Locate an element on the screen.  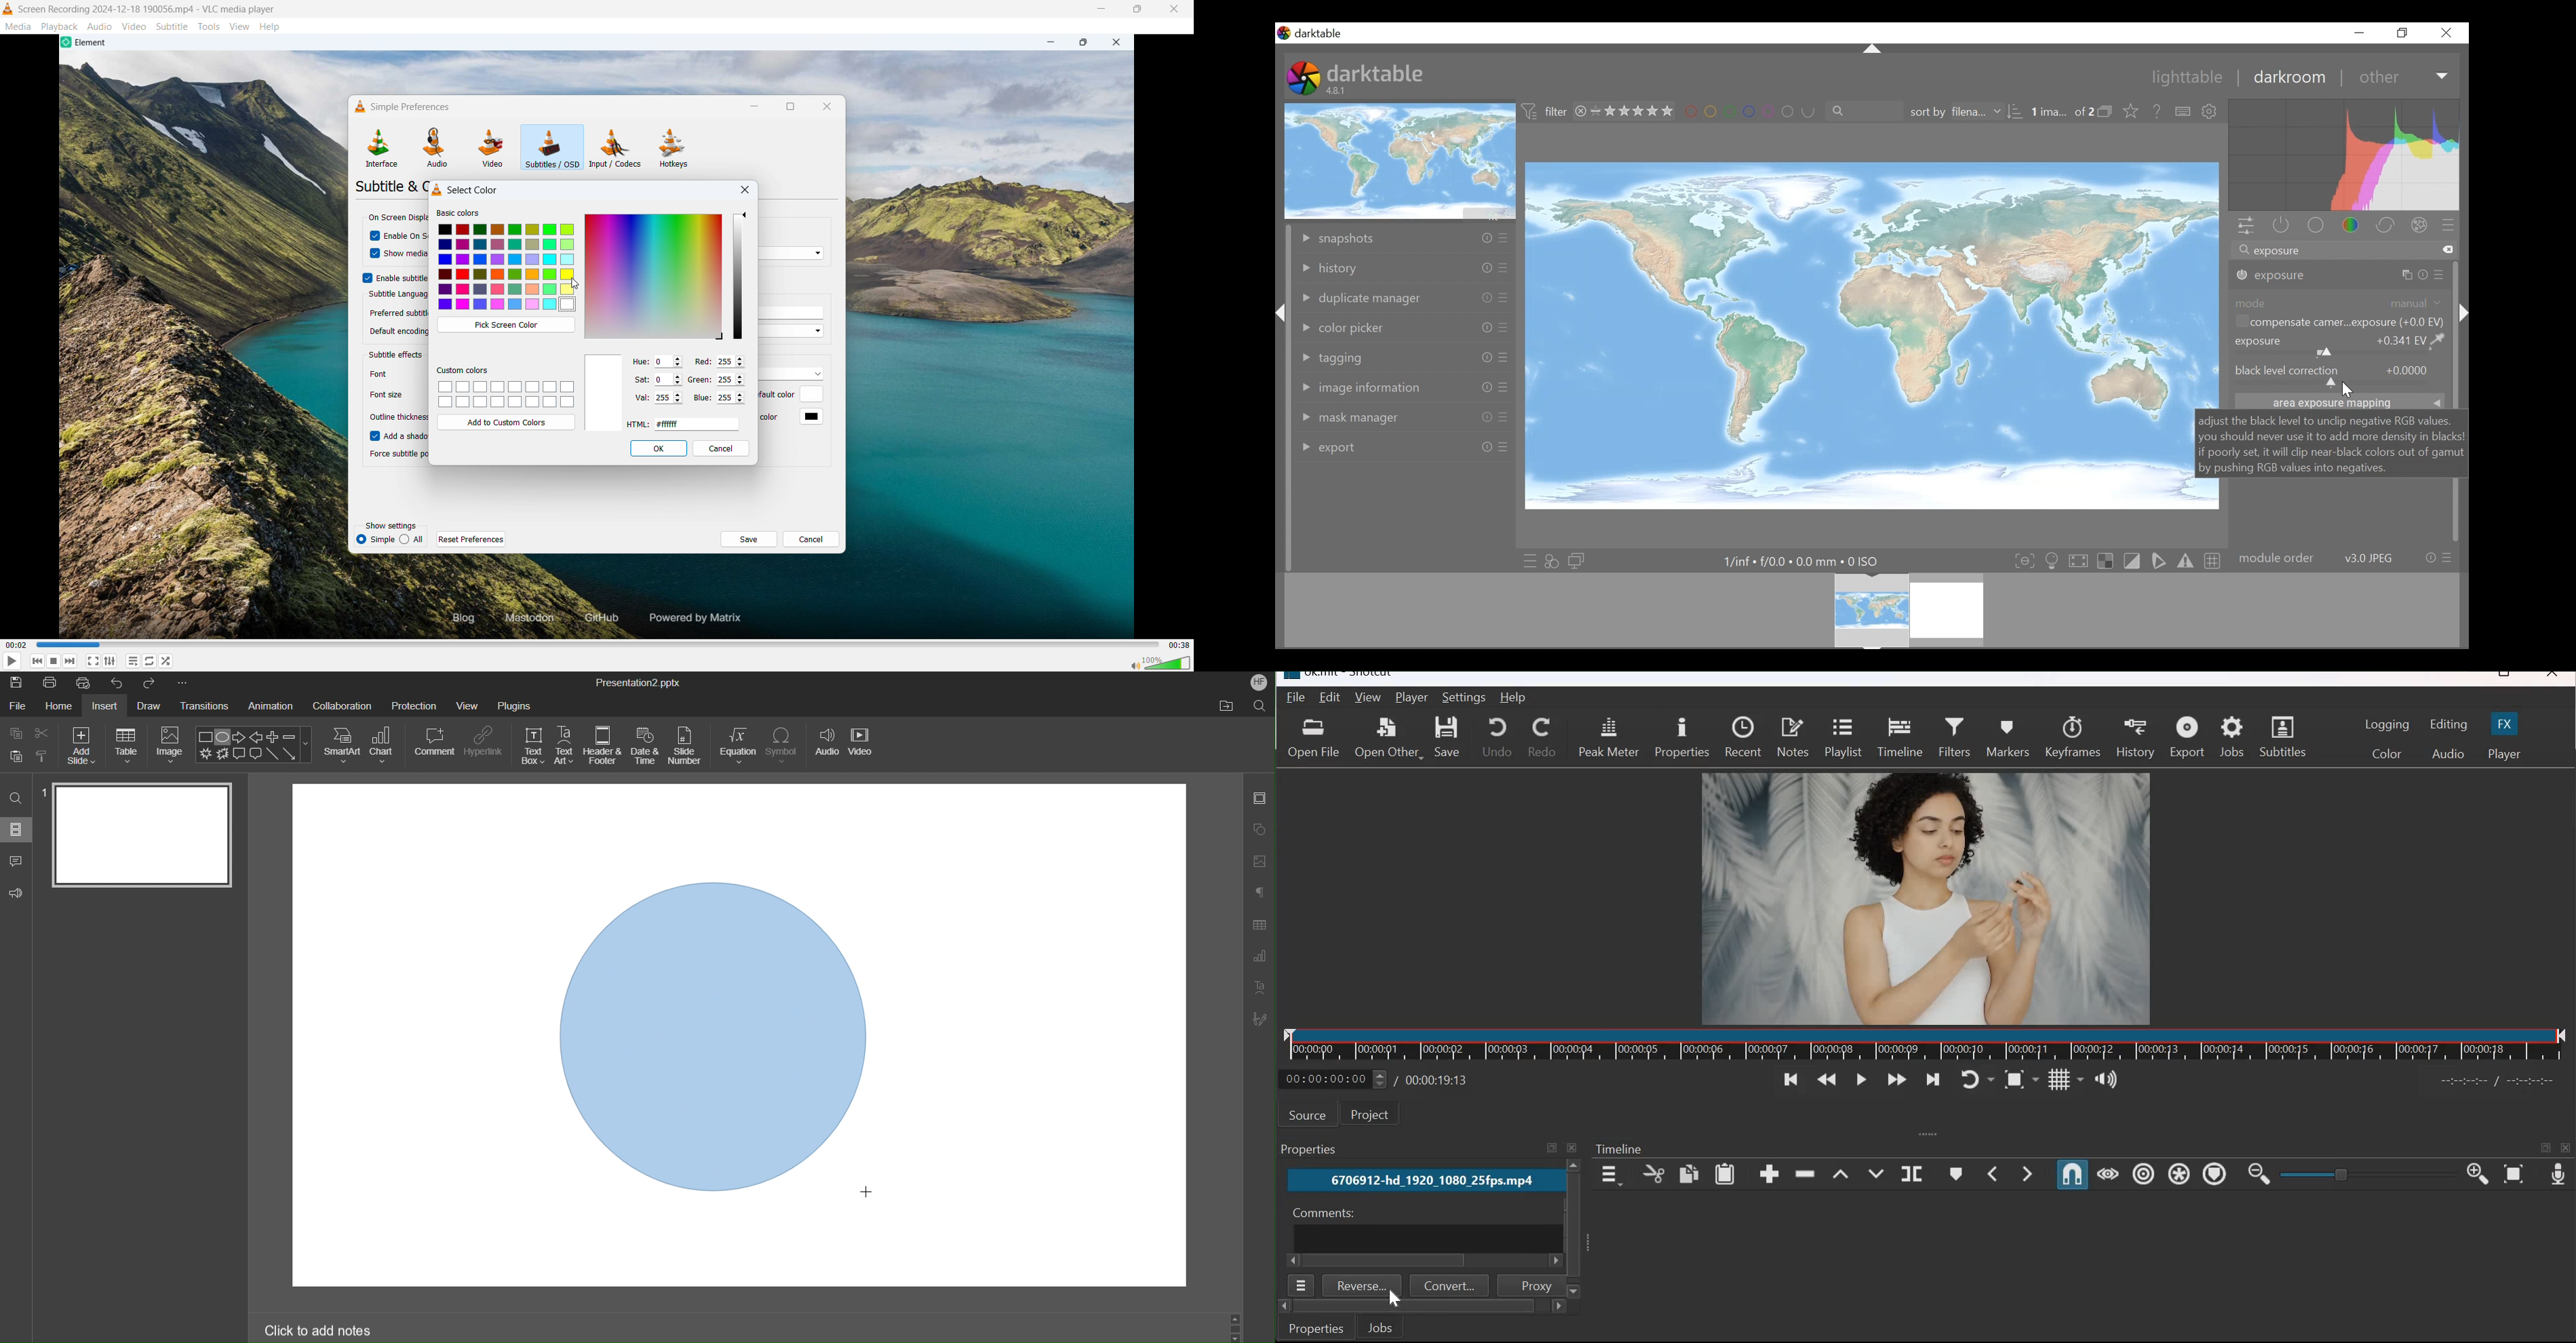
Sildes is located at coordinates (17, 829).